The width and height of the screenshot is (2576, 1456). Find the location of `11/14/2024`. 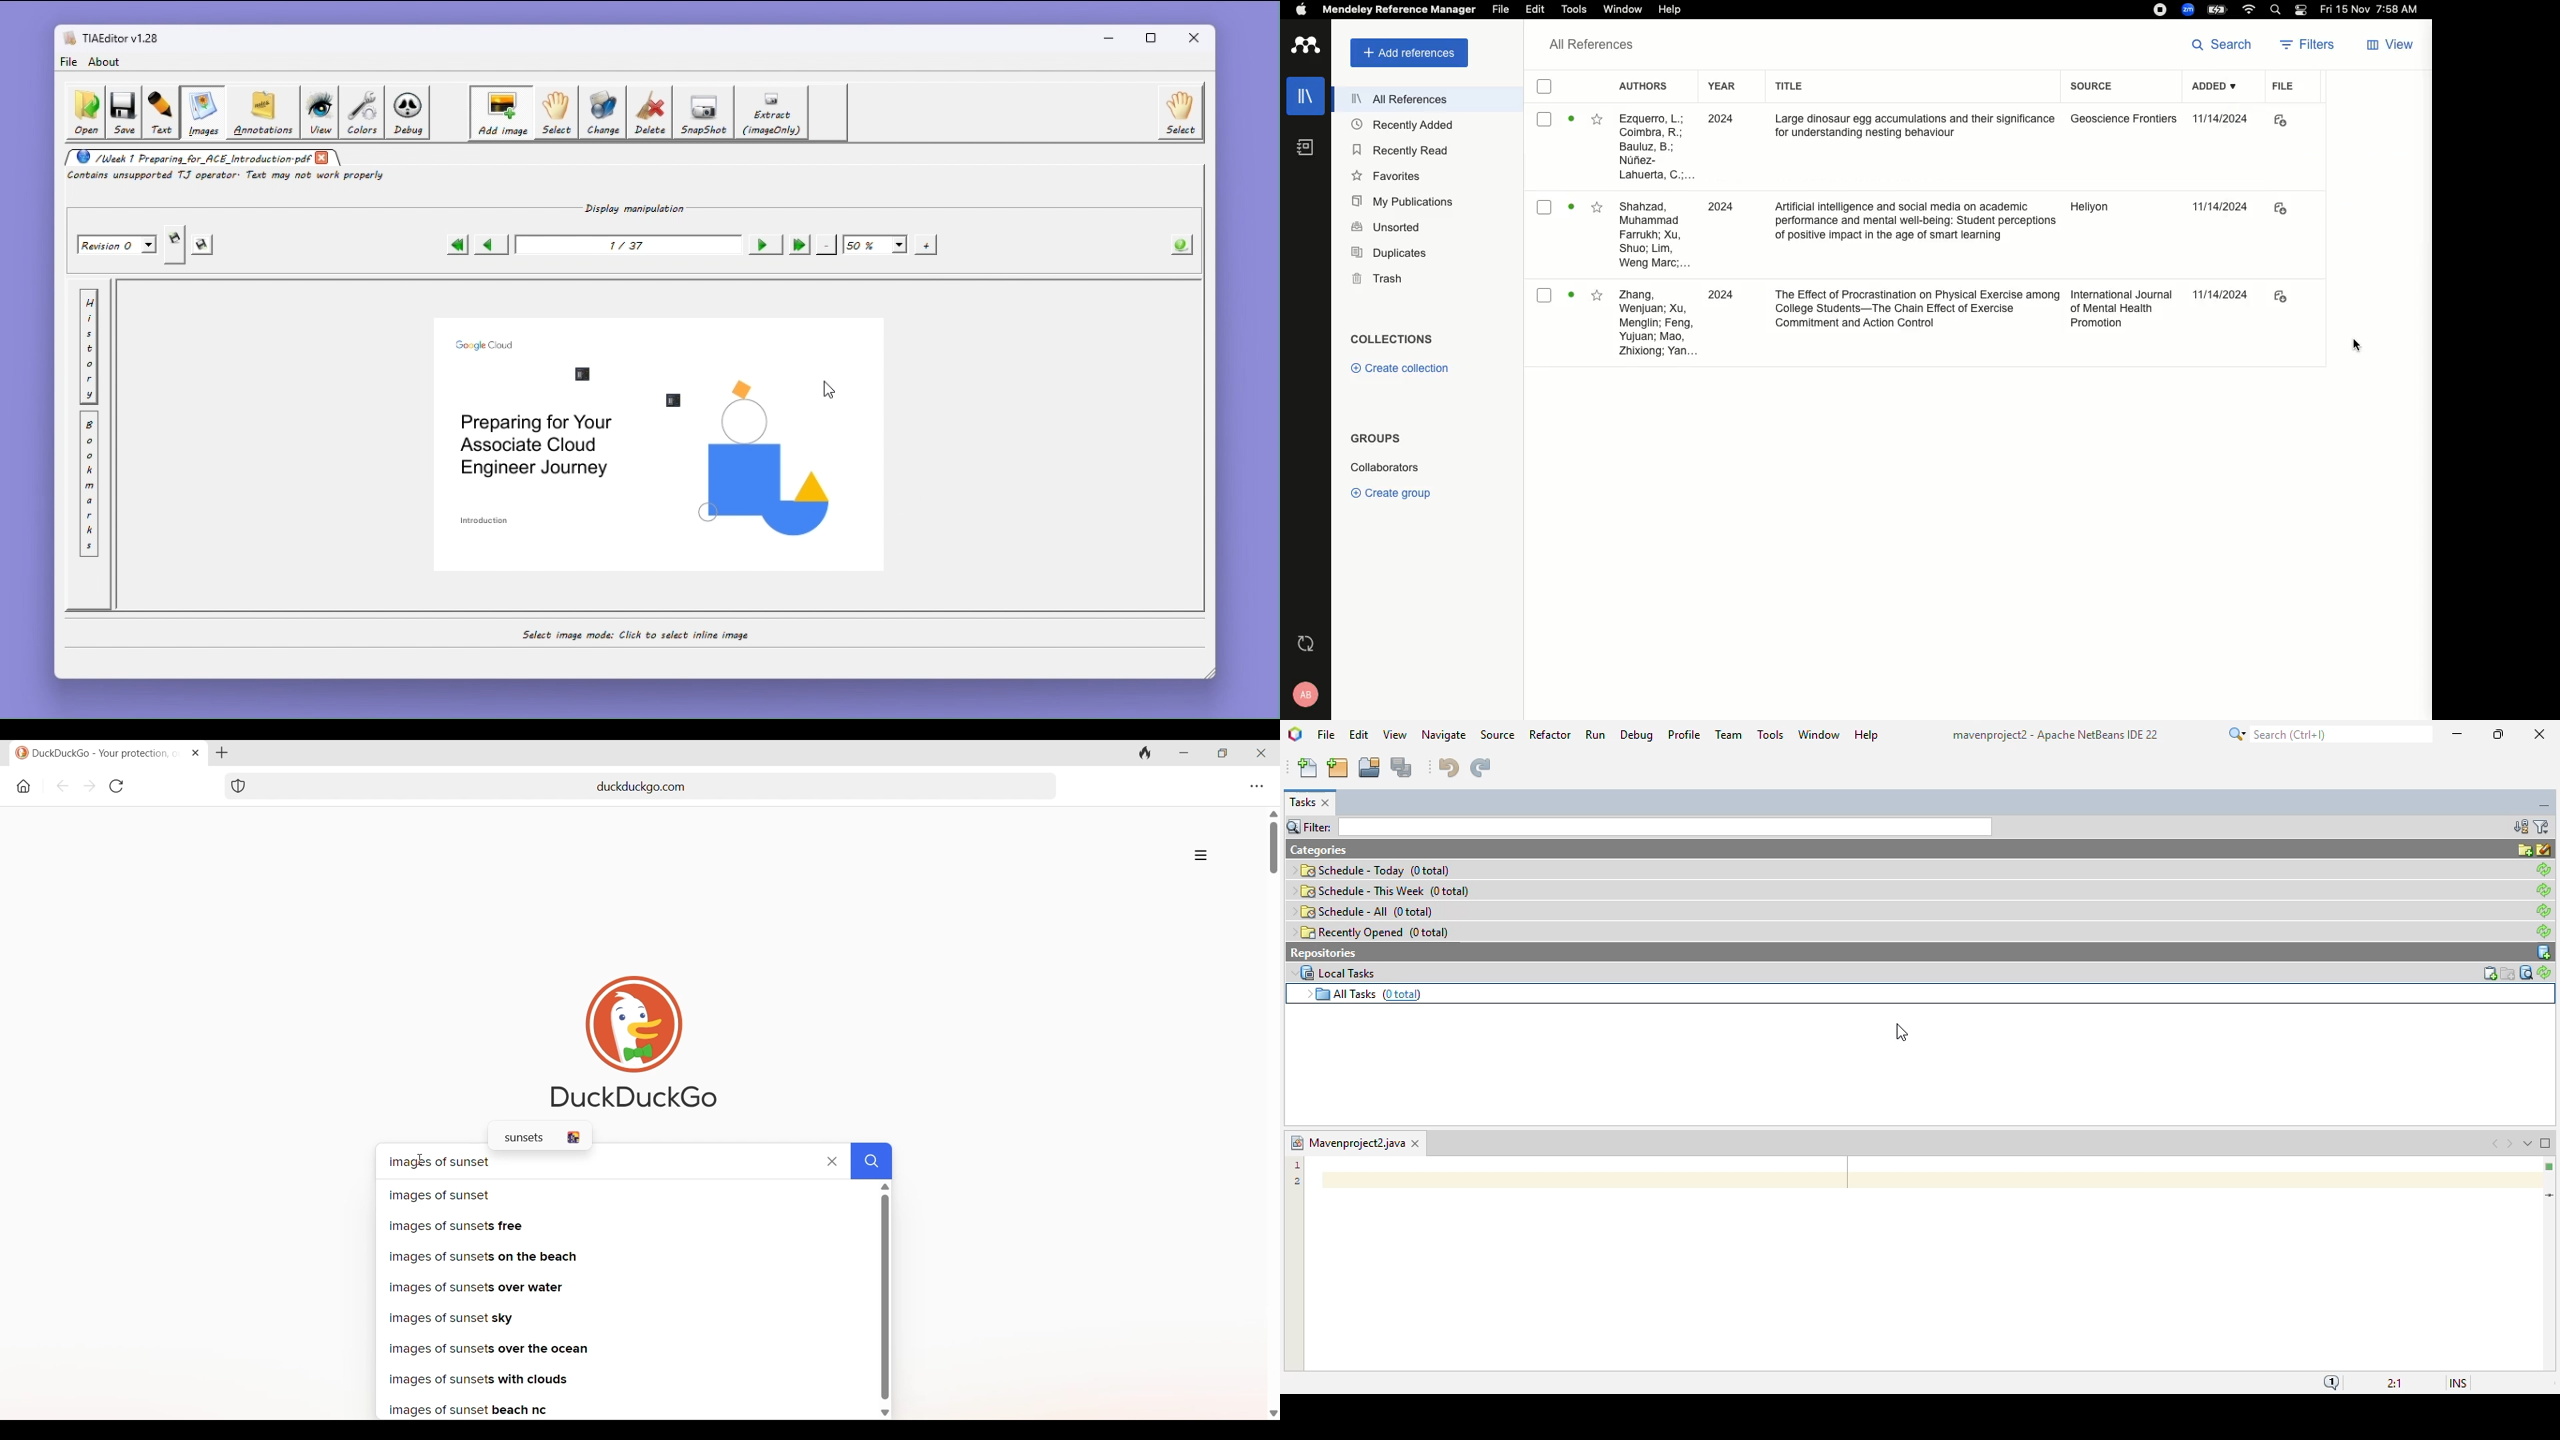

11/14/2024 is located at coordinates (2222, 291).